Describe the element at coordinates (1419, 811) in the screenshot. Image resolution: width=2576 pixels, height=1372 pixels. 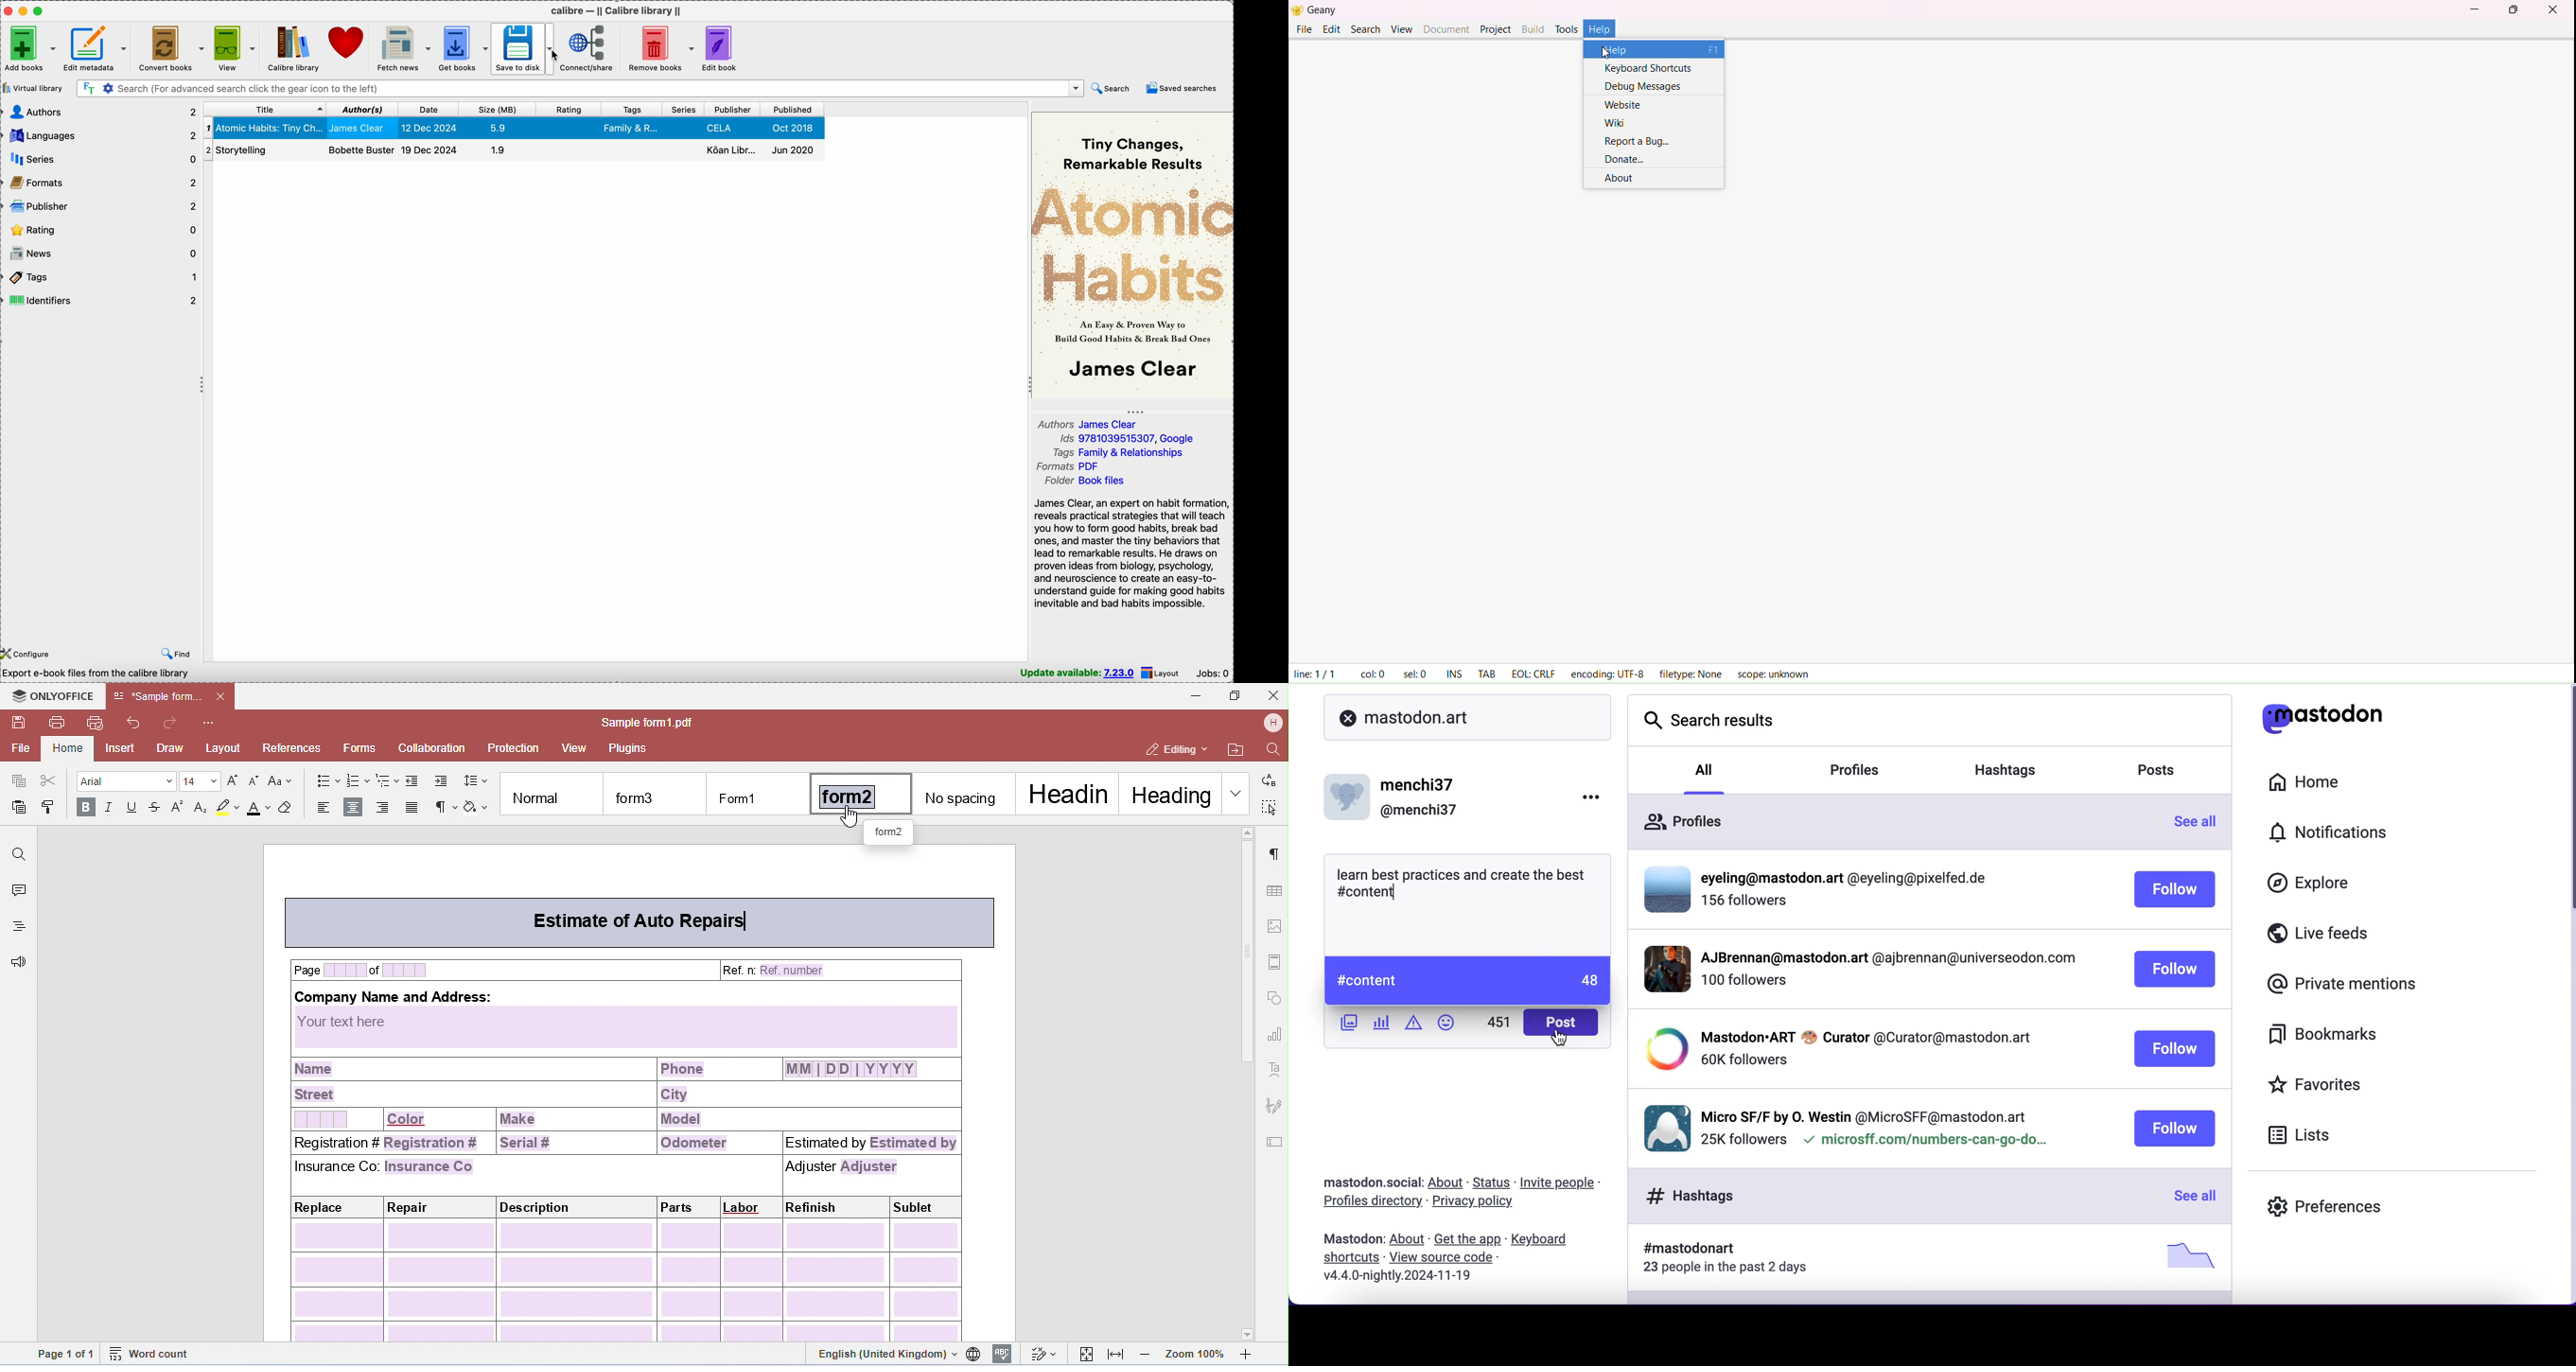
I see `@menchi37` at that location.